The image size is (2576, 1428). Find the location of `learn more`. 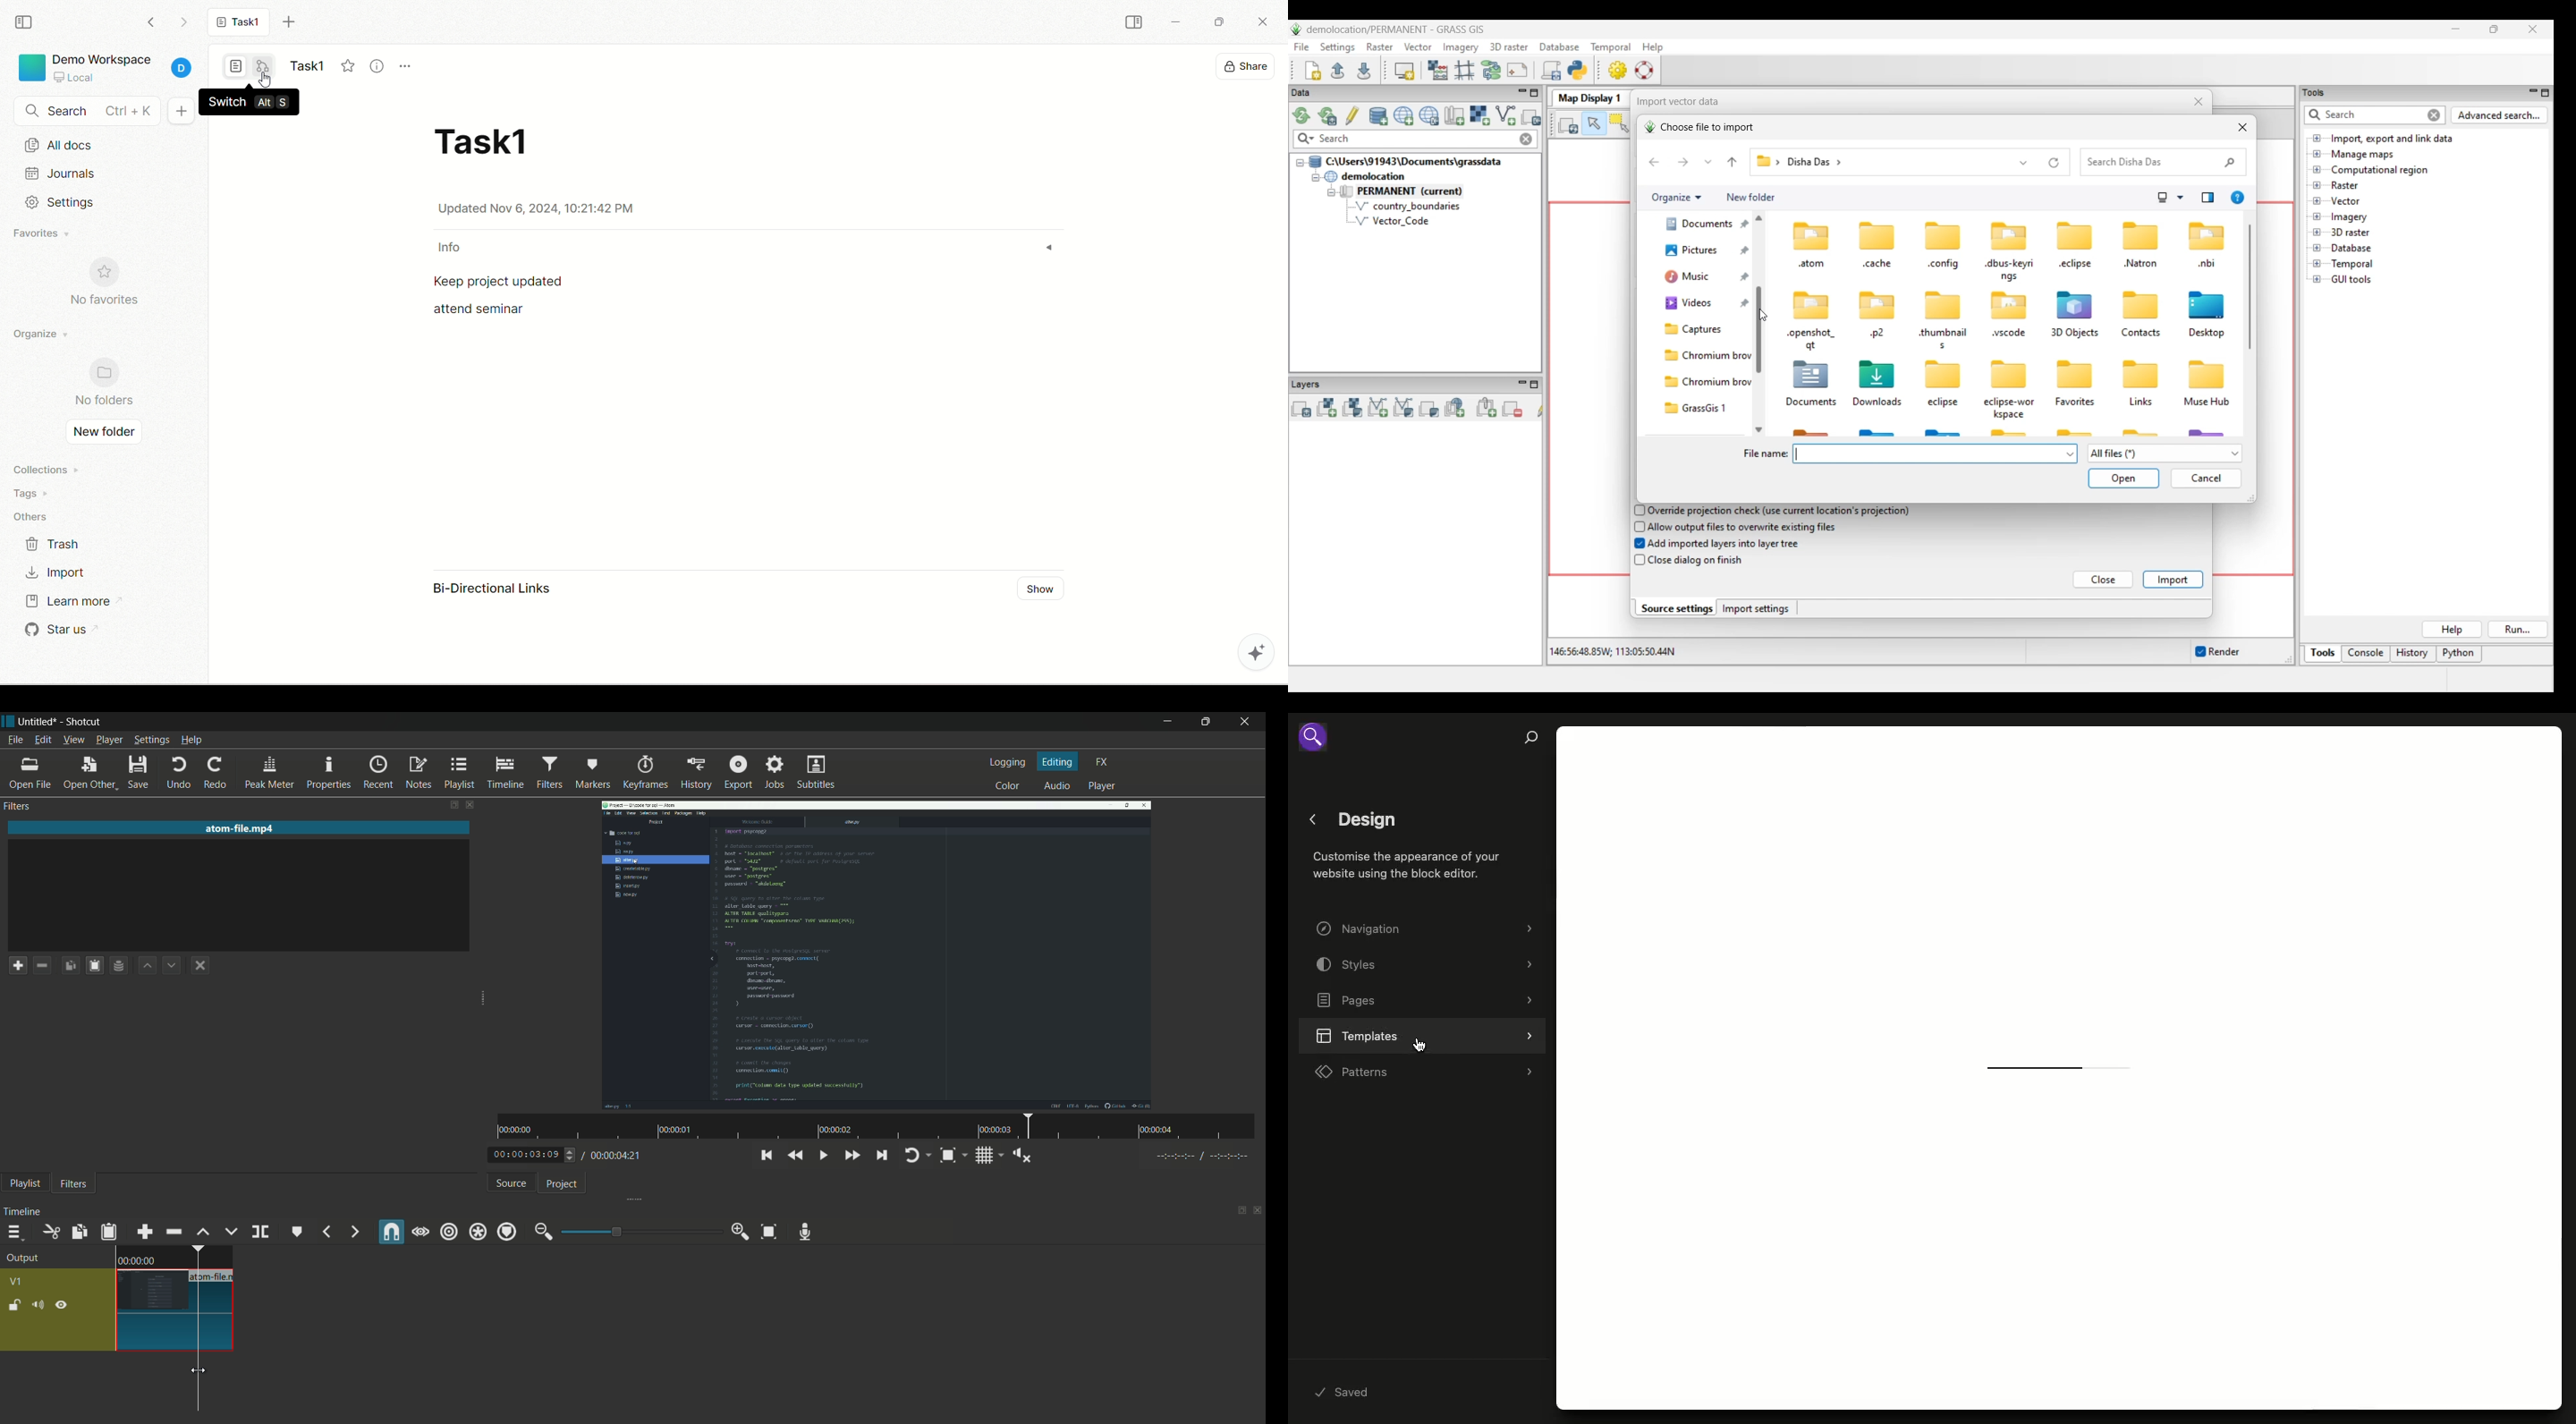

learn more is located at coordinates (83, 601).